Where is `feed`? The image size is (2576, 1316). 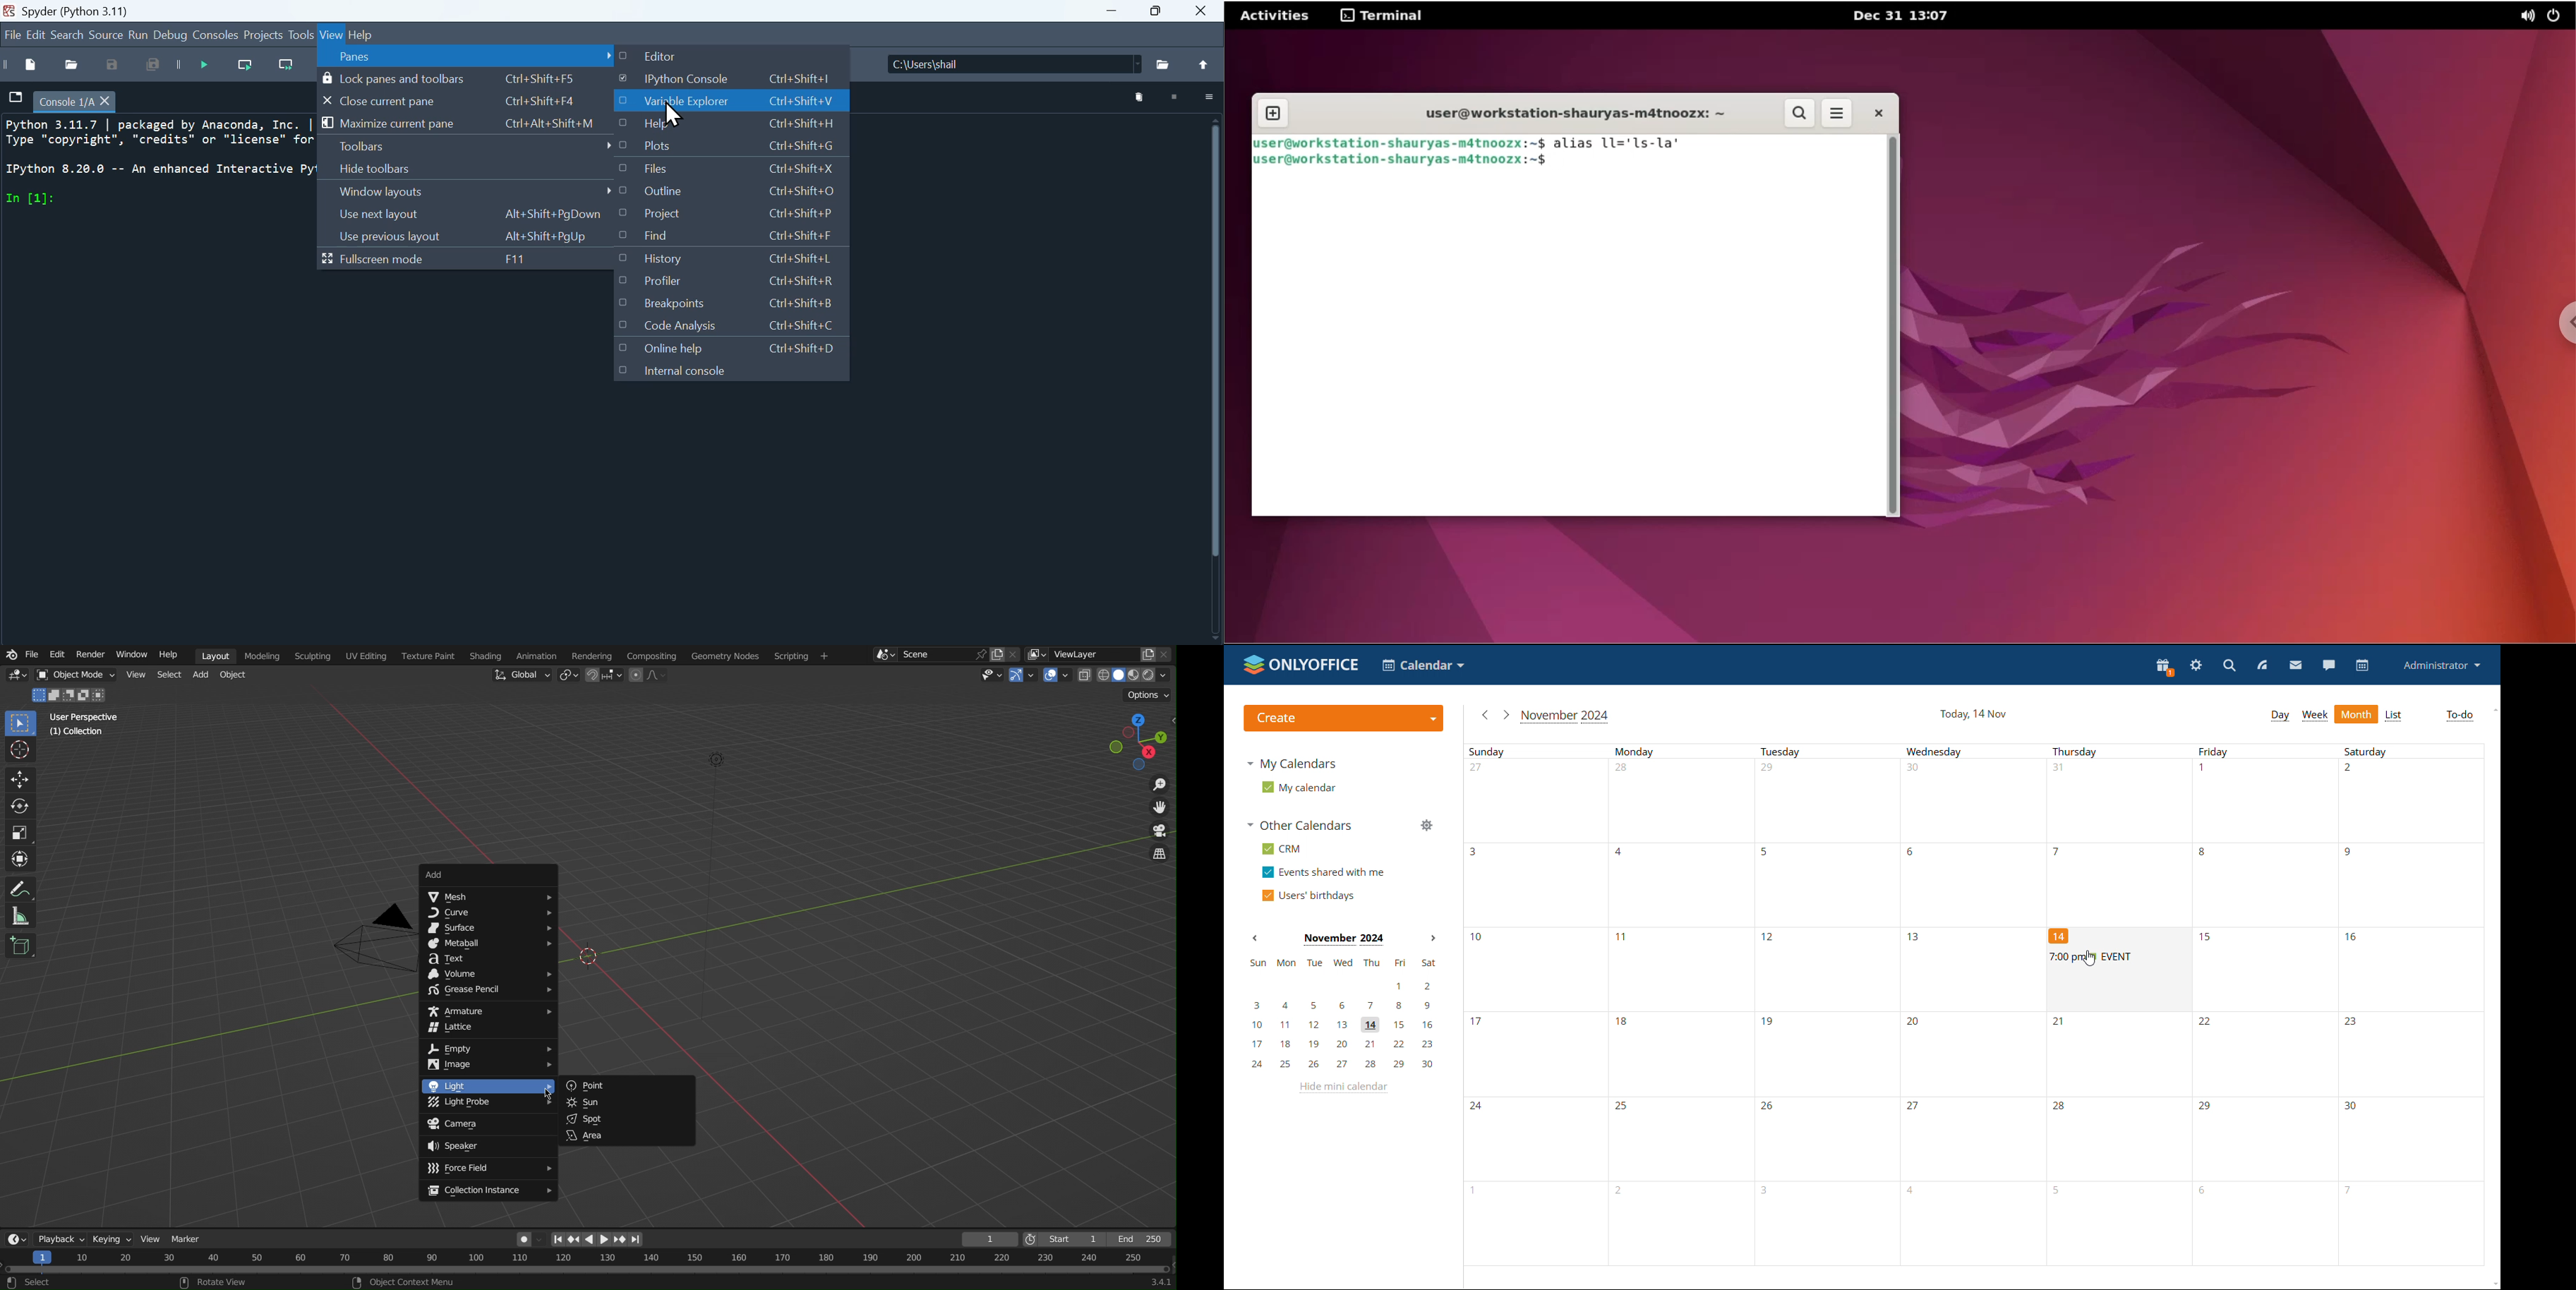 feed is located at coordinates (2261, 664).